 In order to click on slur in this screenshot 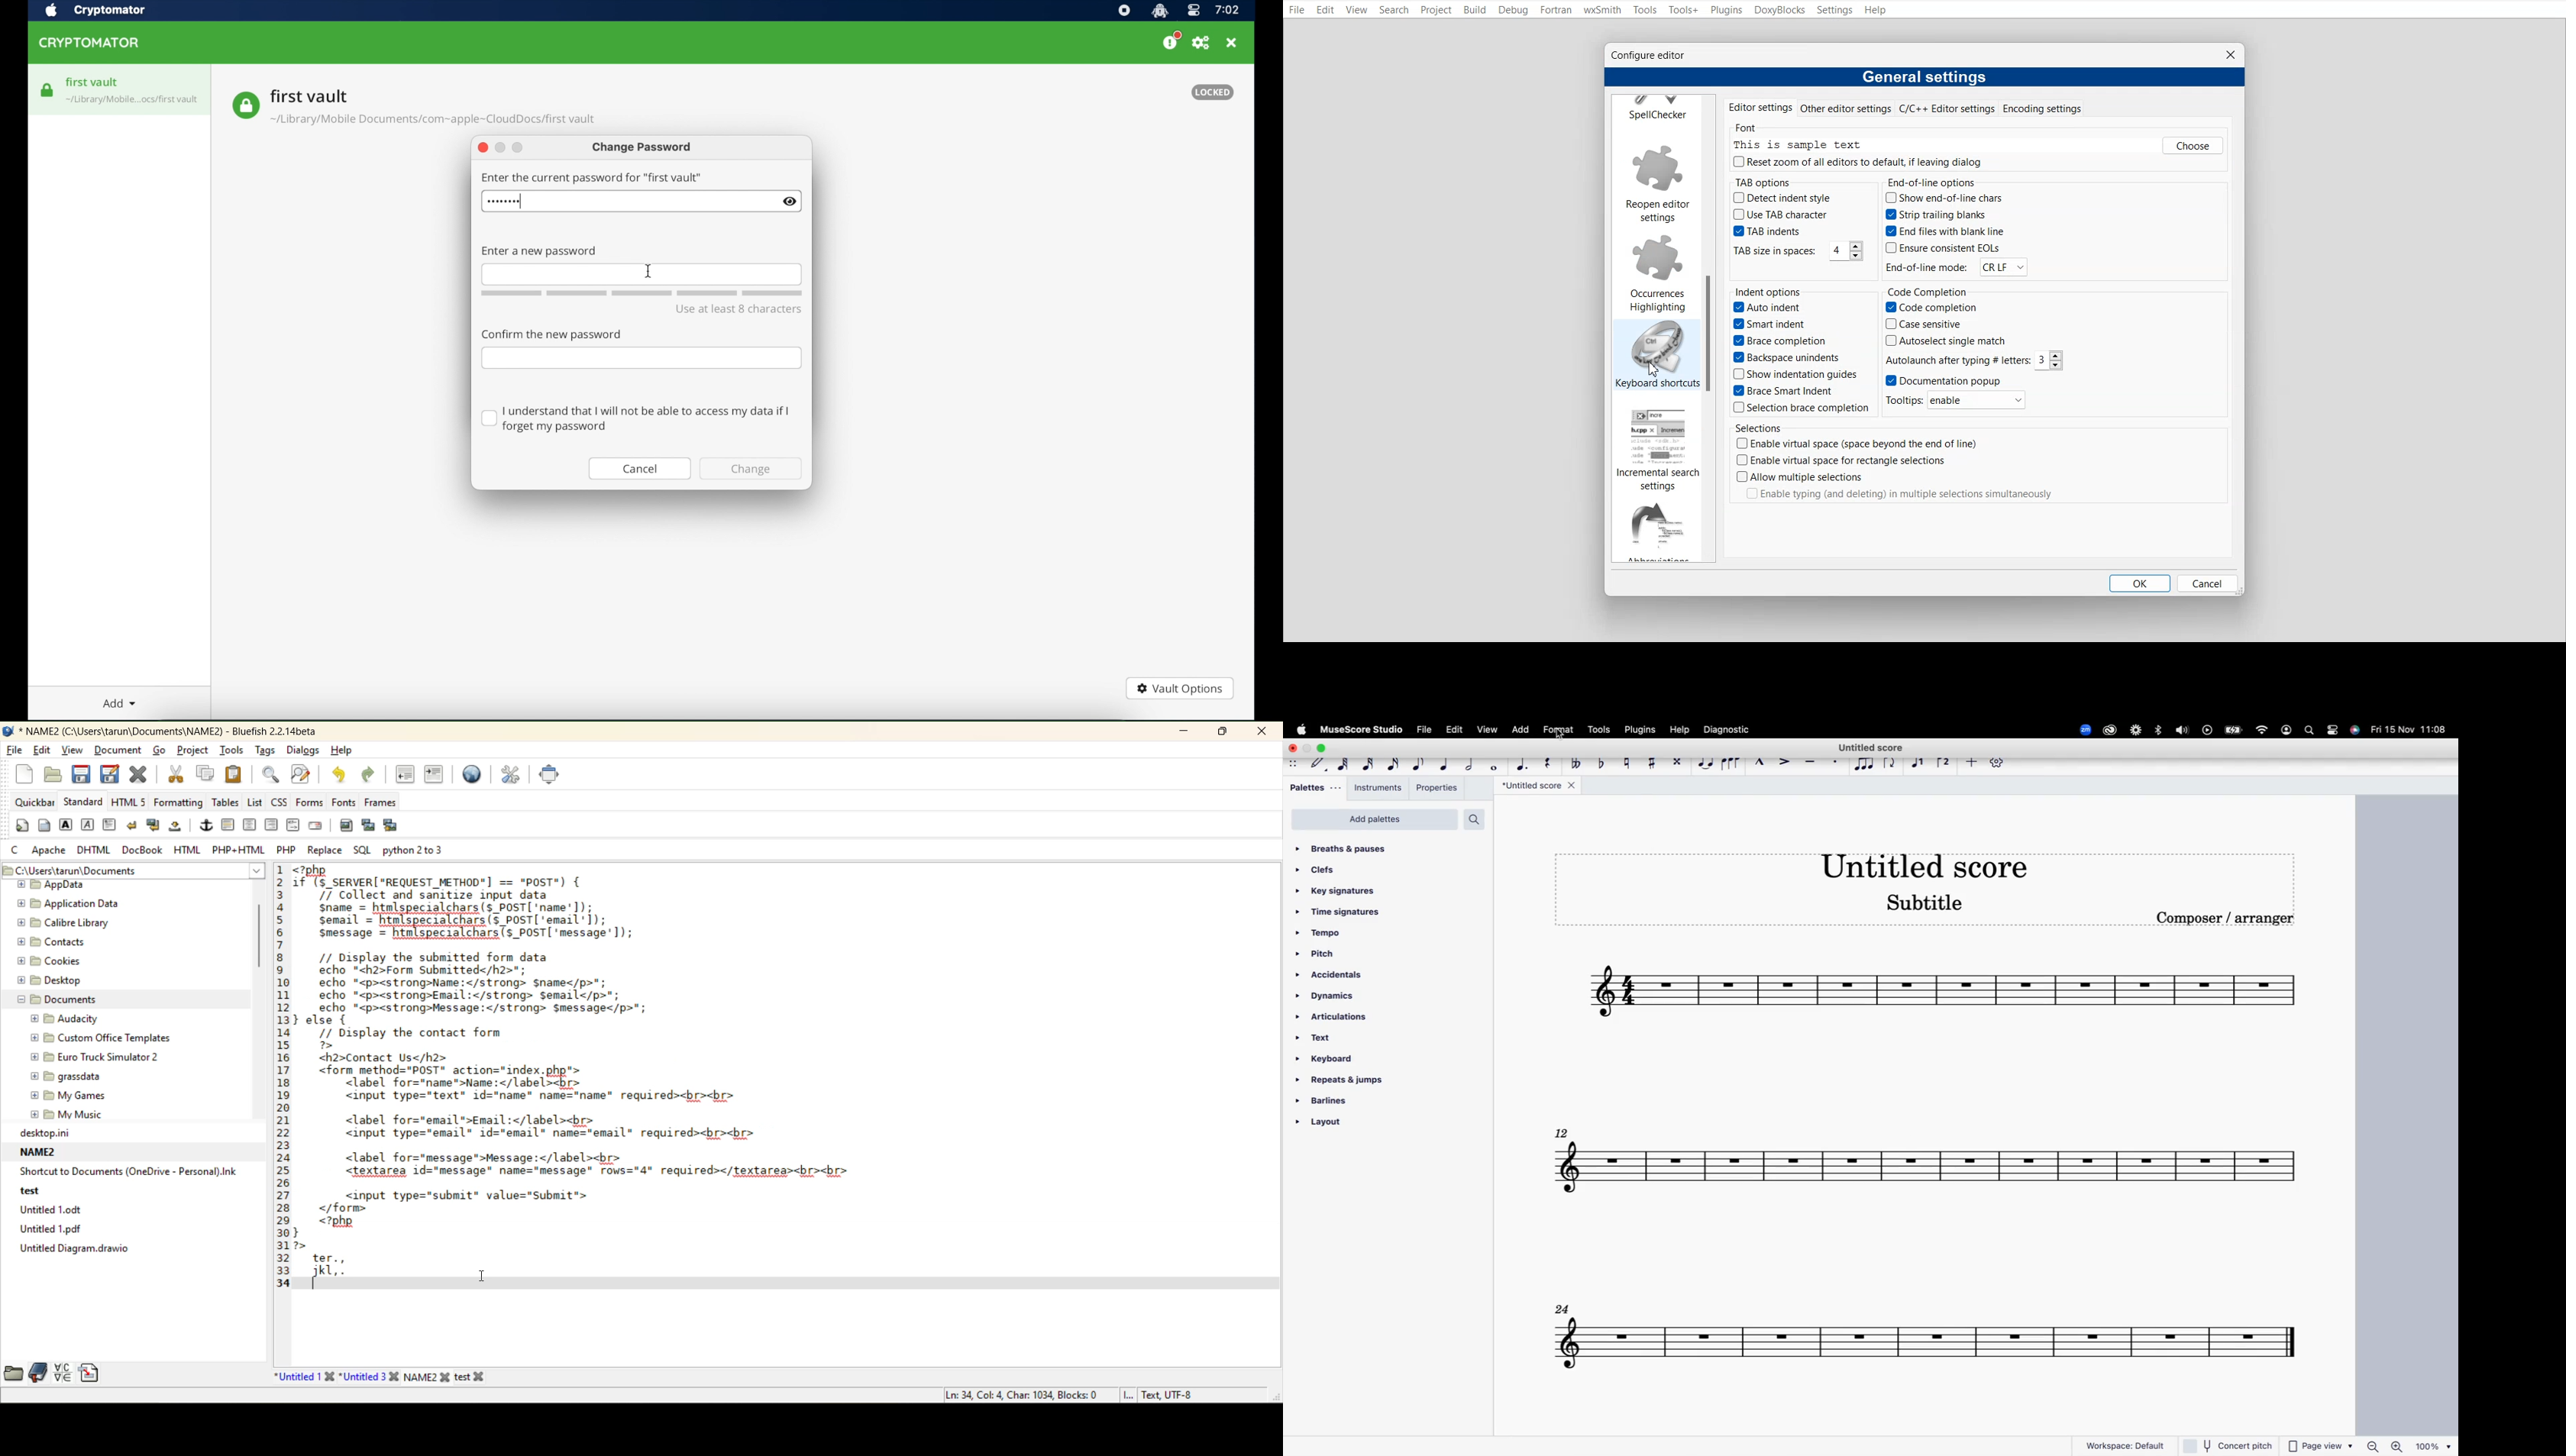, I will do `click(1734, 765)`.